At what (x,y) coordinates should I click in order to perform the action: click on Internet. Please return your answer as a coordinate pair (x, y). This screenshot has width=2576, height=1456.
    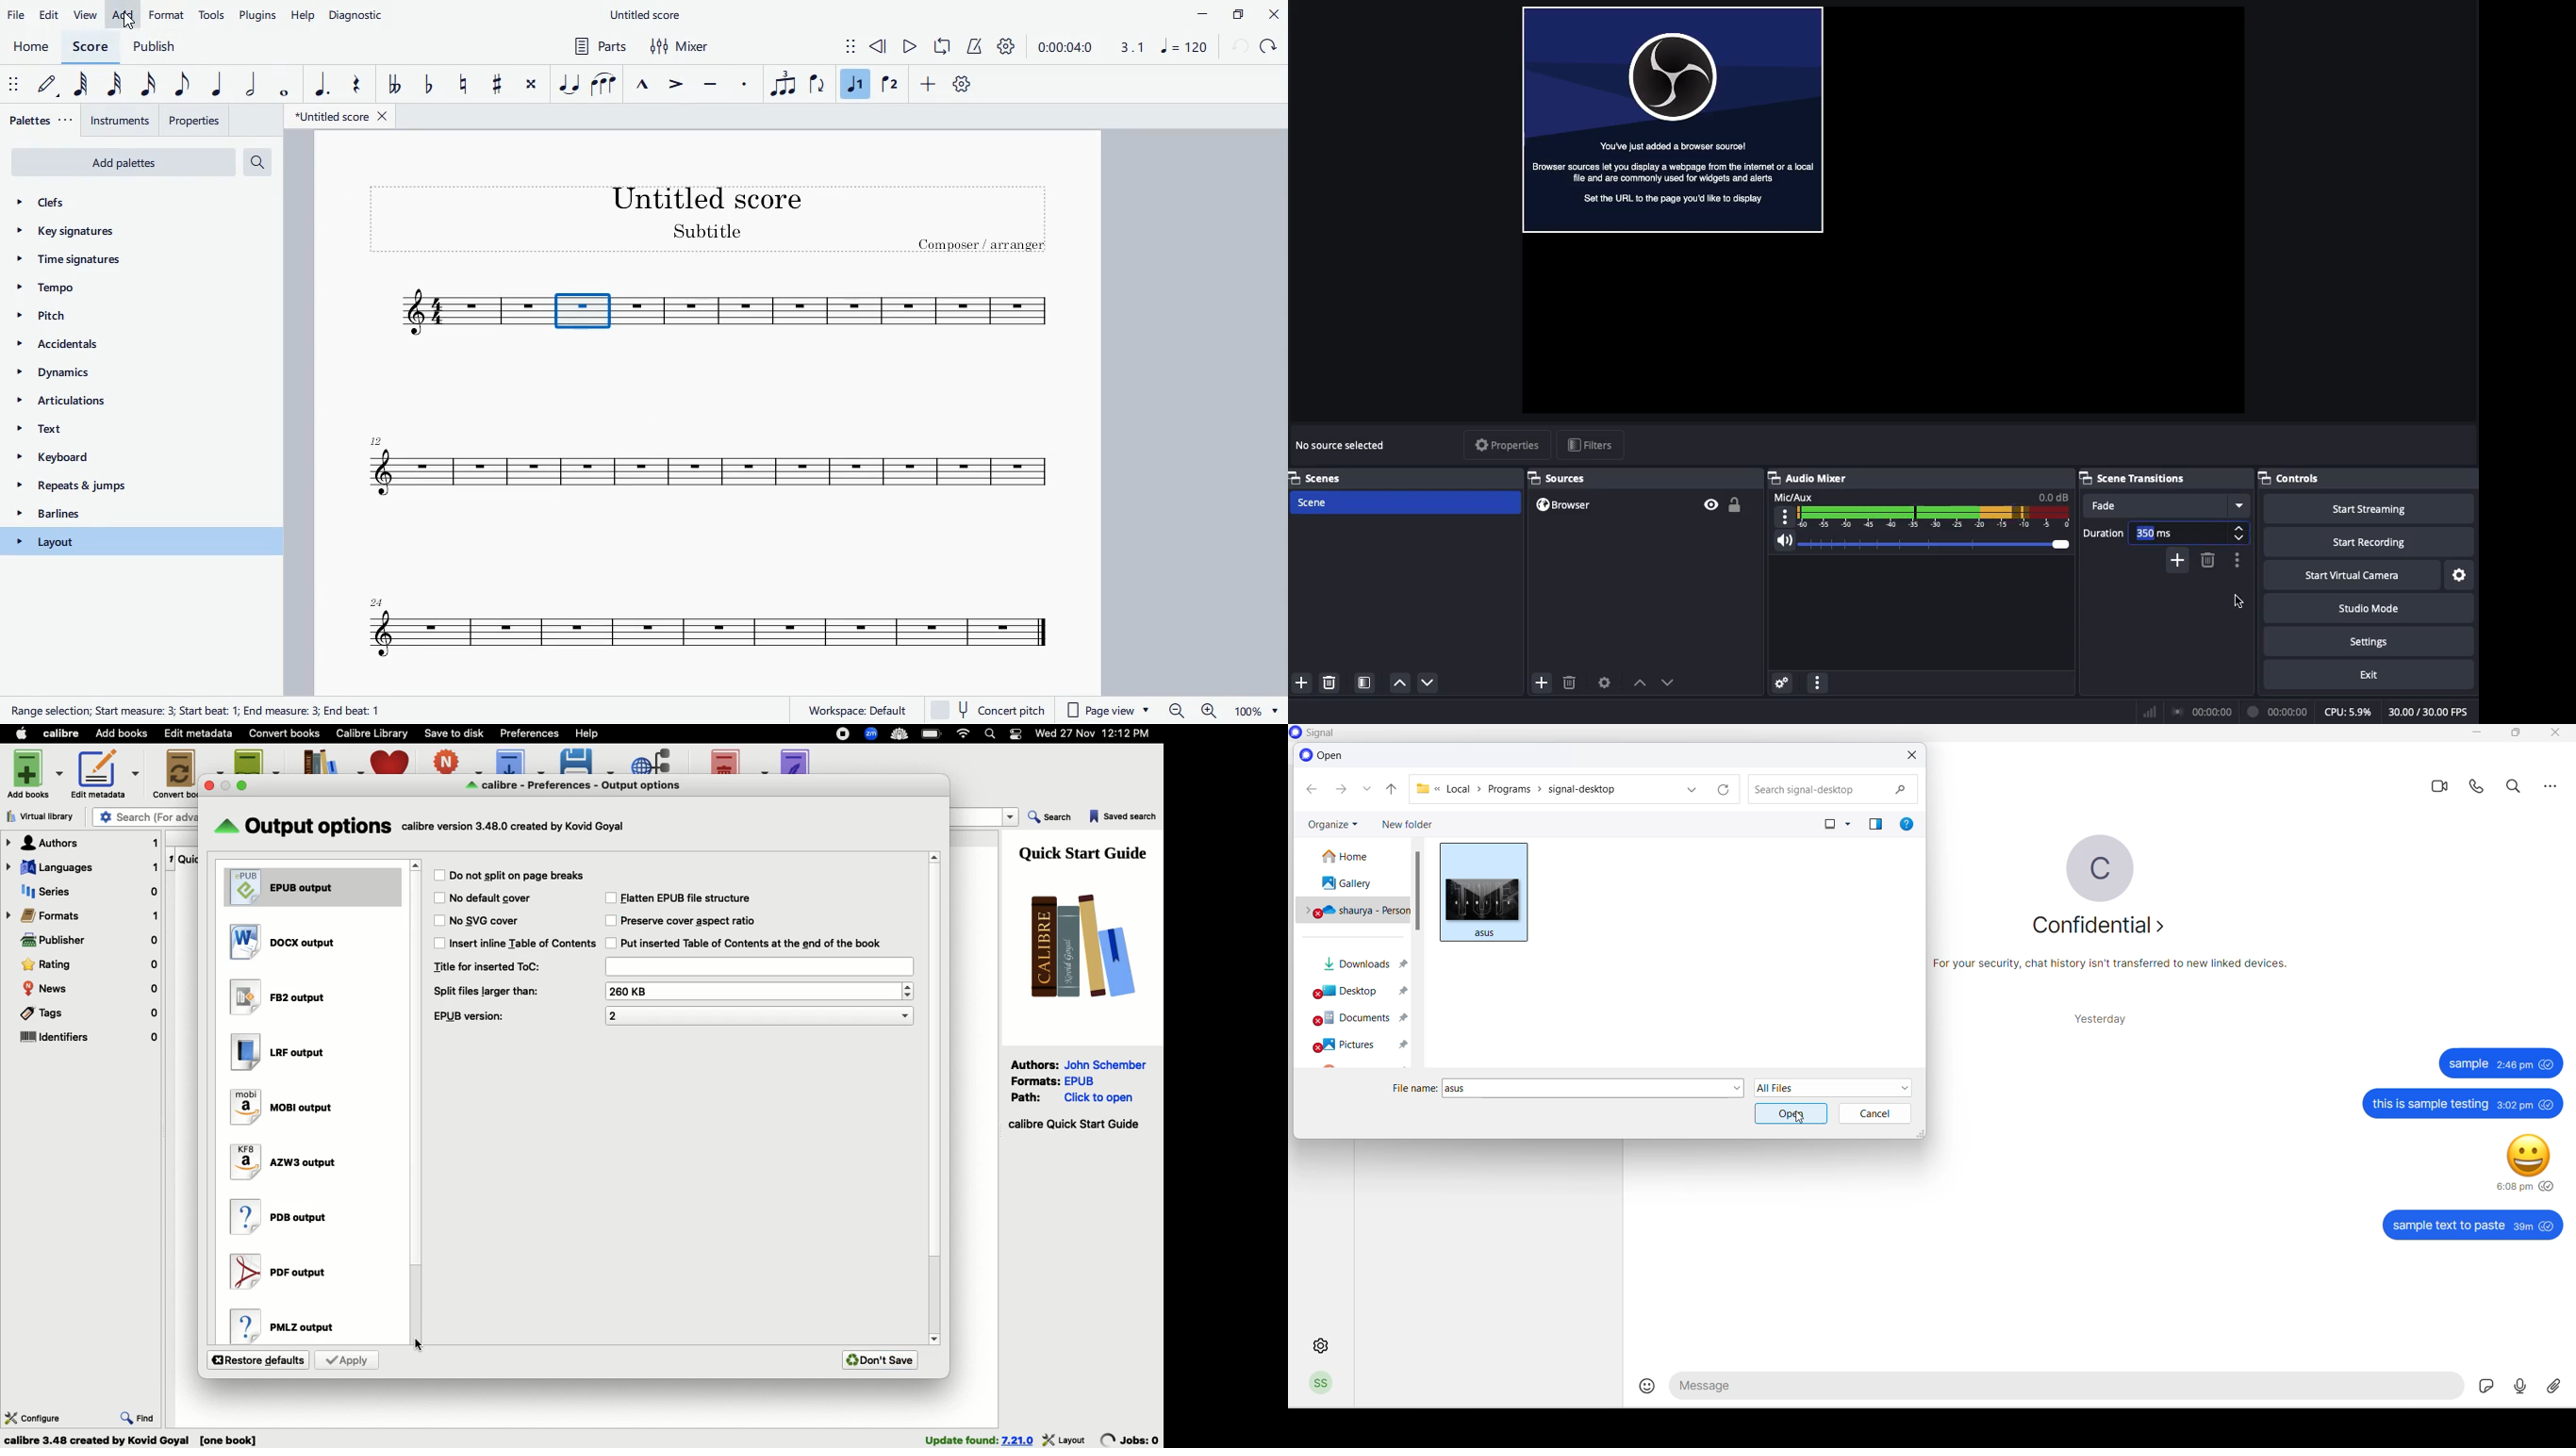
    Looking at the image, I should click on (964, 734).